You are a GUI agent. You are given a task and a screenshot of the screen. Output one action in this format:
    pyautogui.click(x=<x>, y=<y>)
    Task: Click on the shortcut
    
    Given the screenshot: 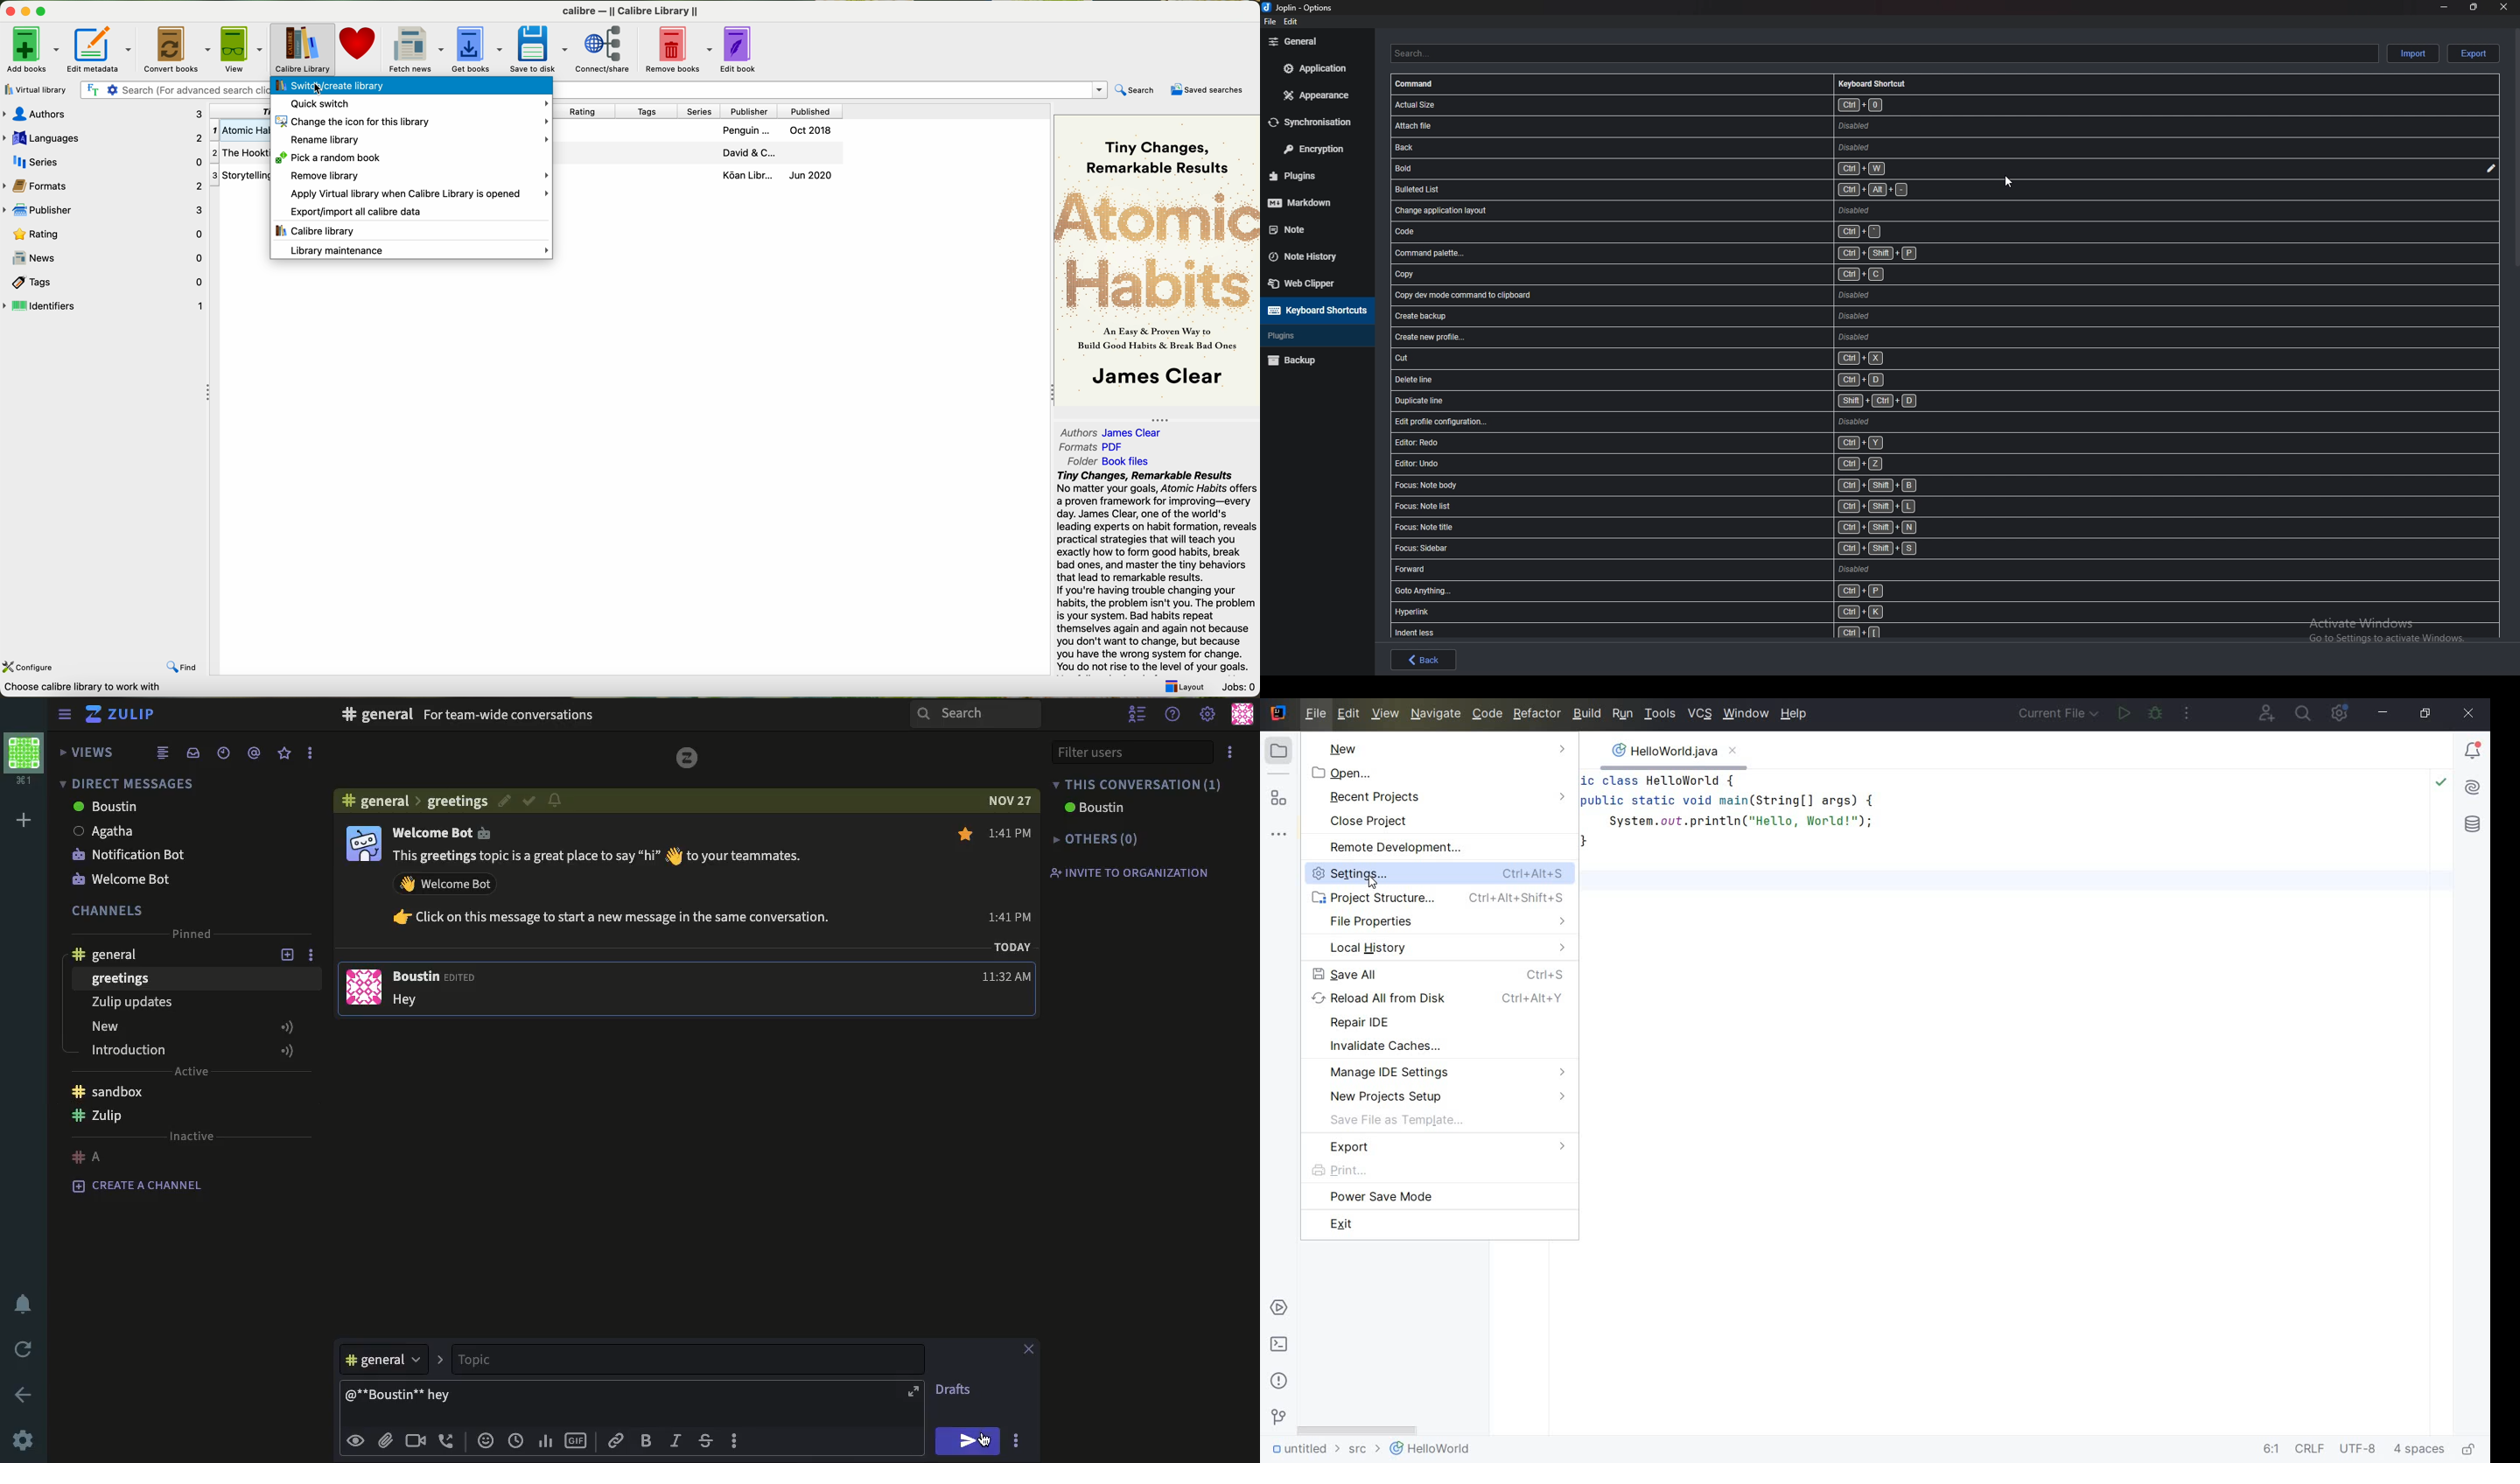 What is the action you would take?
    pyautogui.click(x=1701, y=401)
    